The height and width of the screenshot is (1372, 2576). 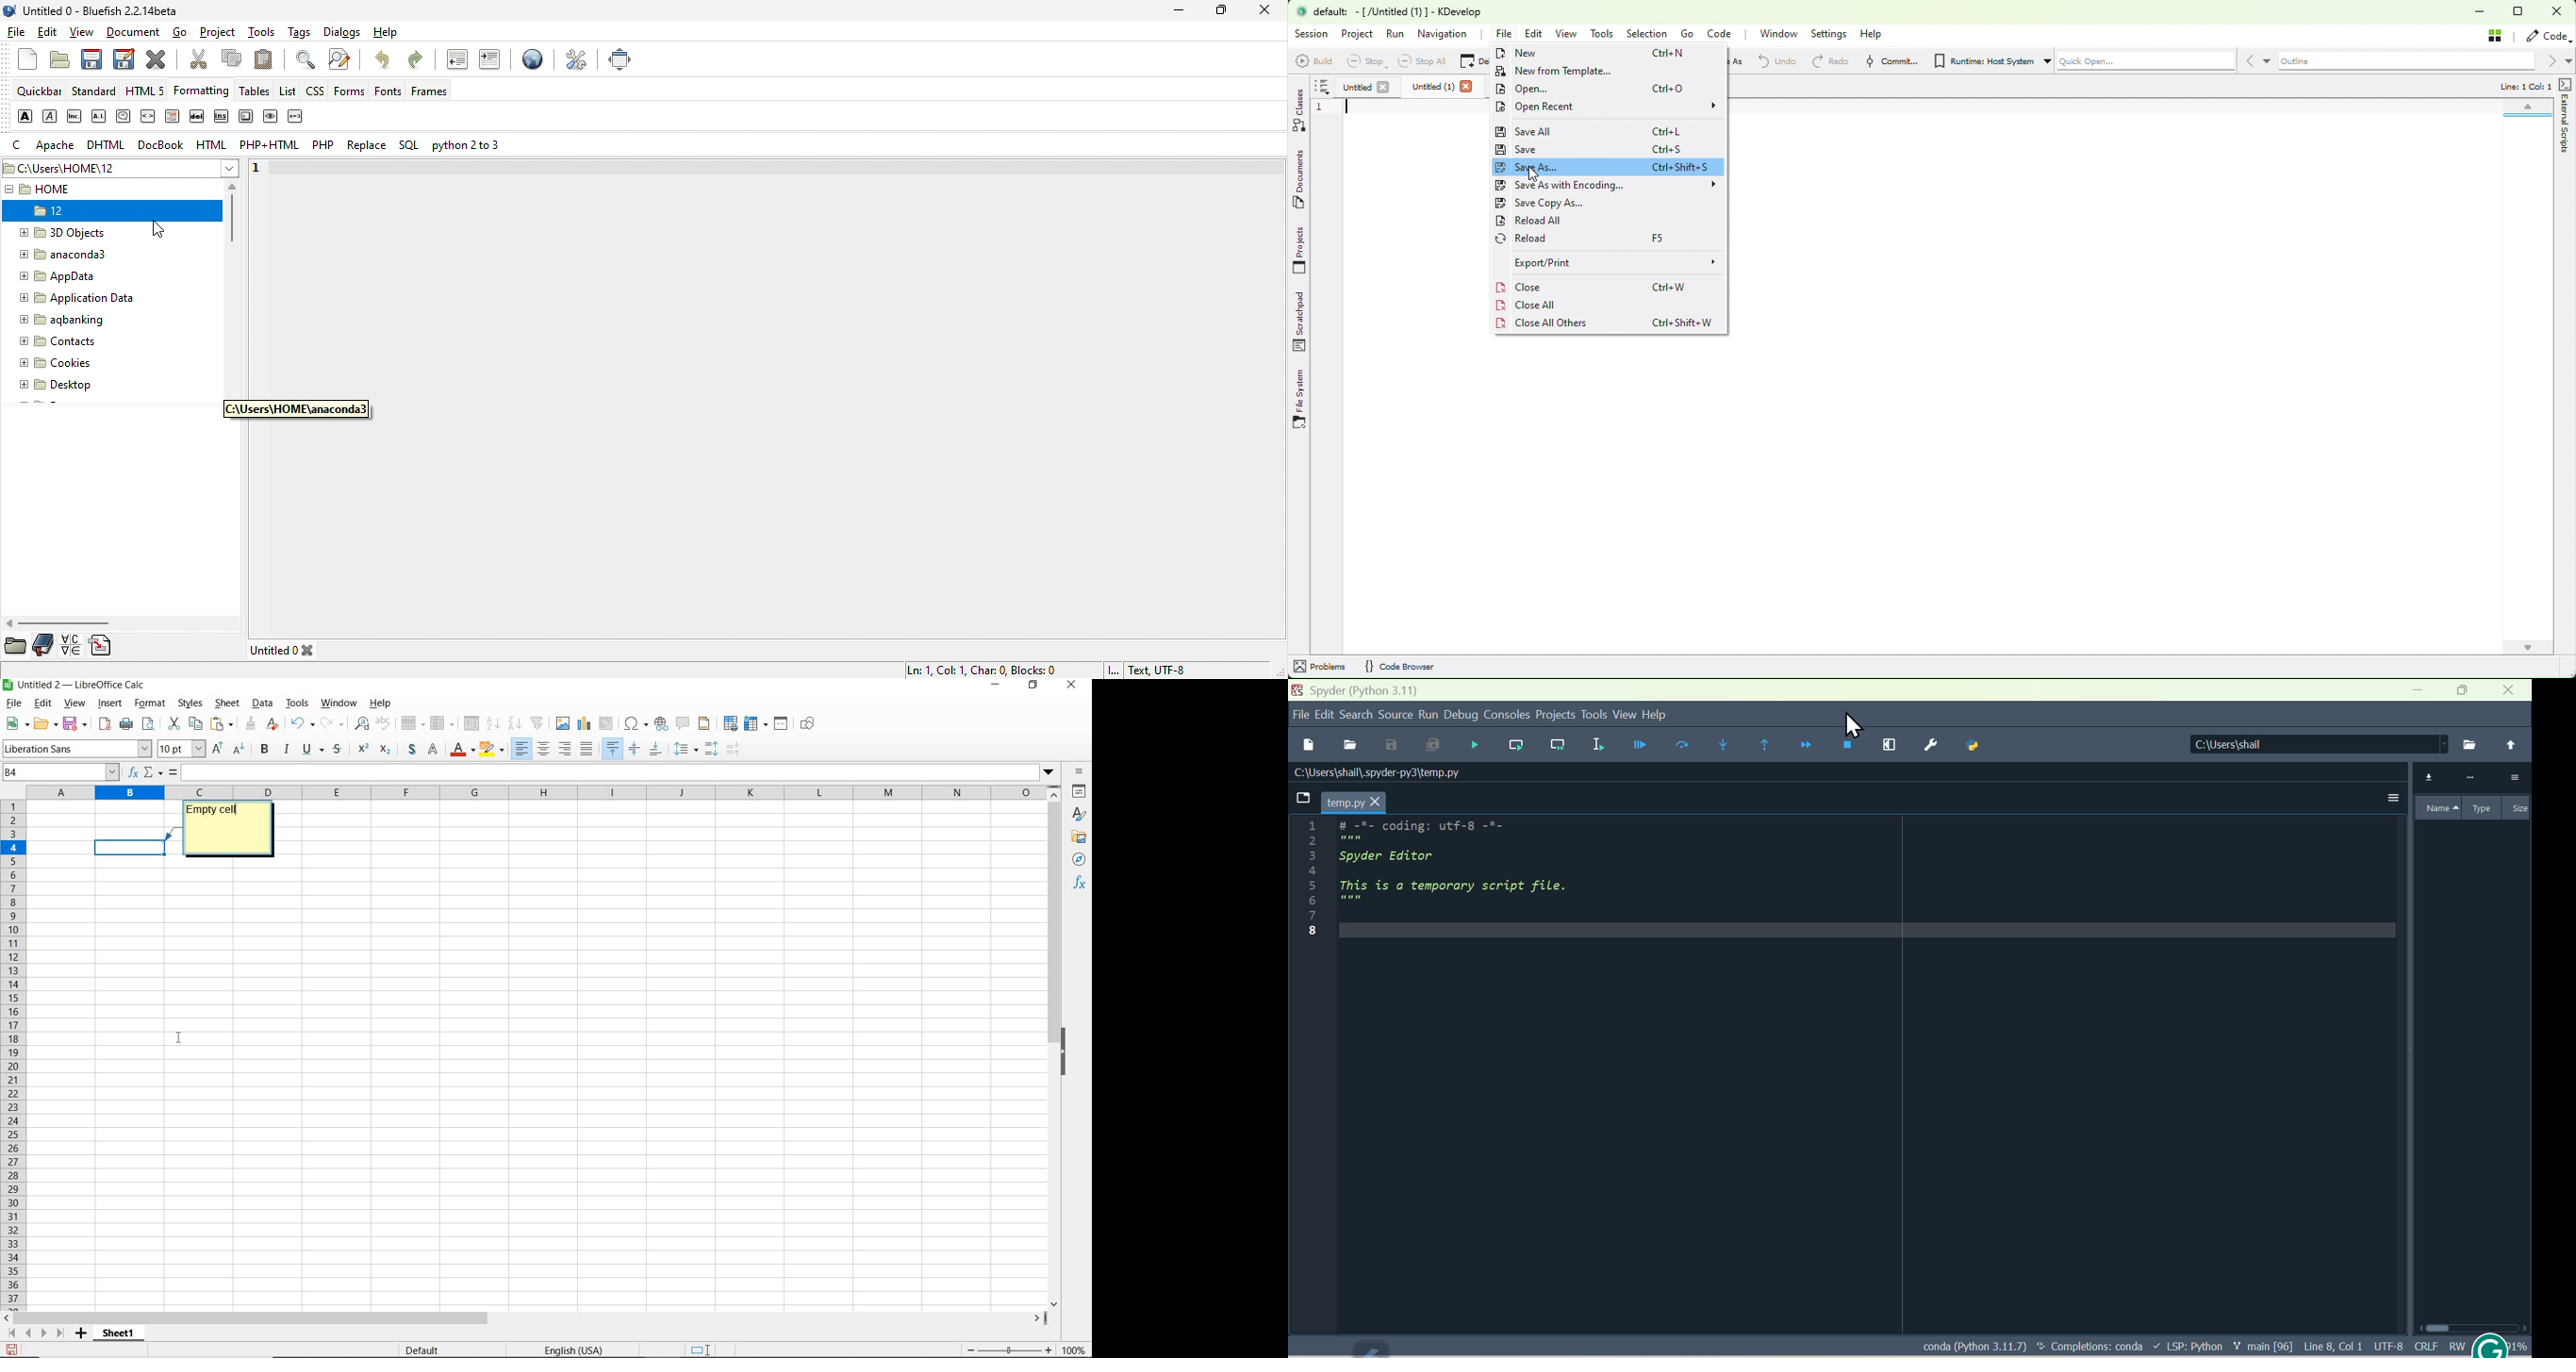 I want to click on c\users\home\12, so click(x=121, y=167).